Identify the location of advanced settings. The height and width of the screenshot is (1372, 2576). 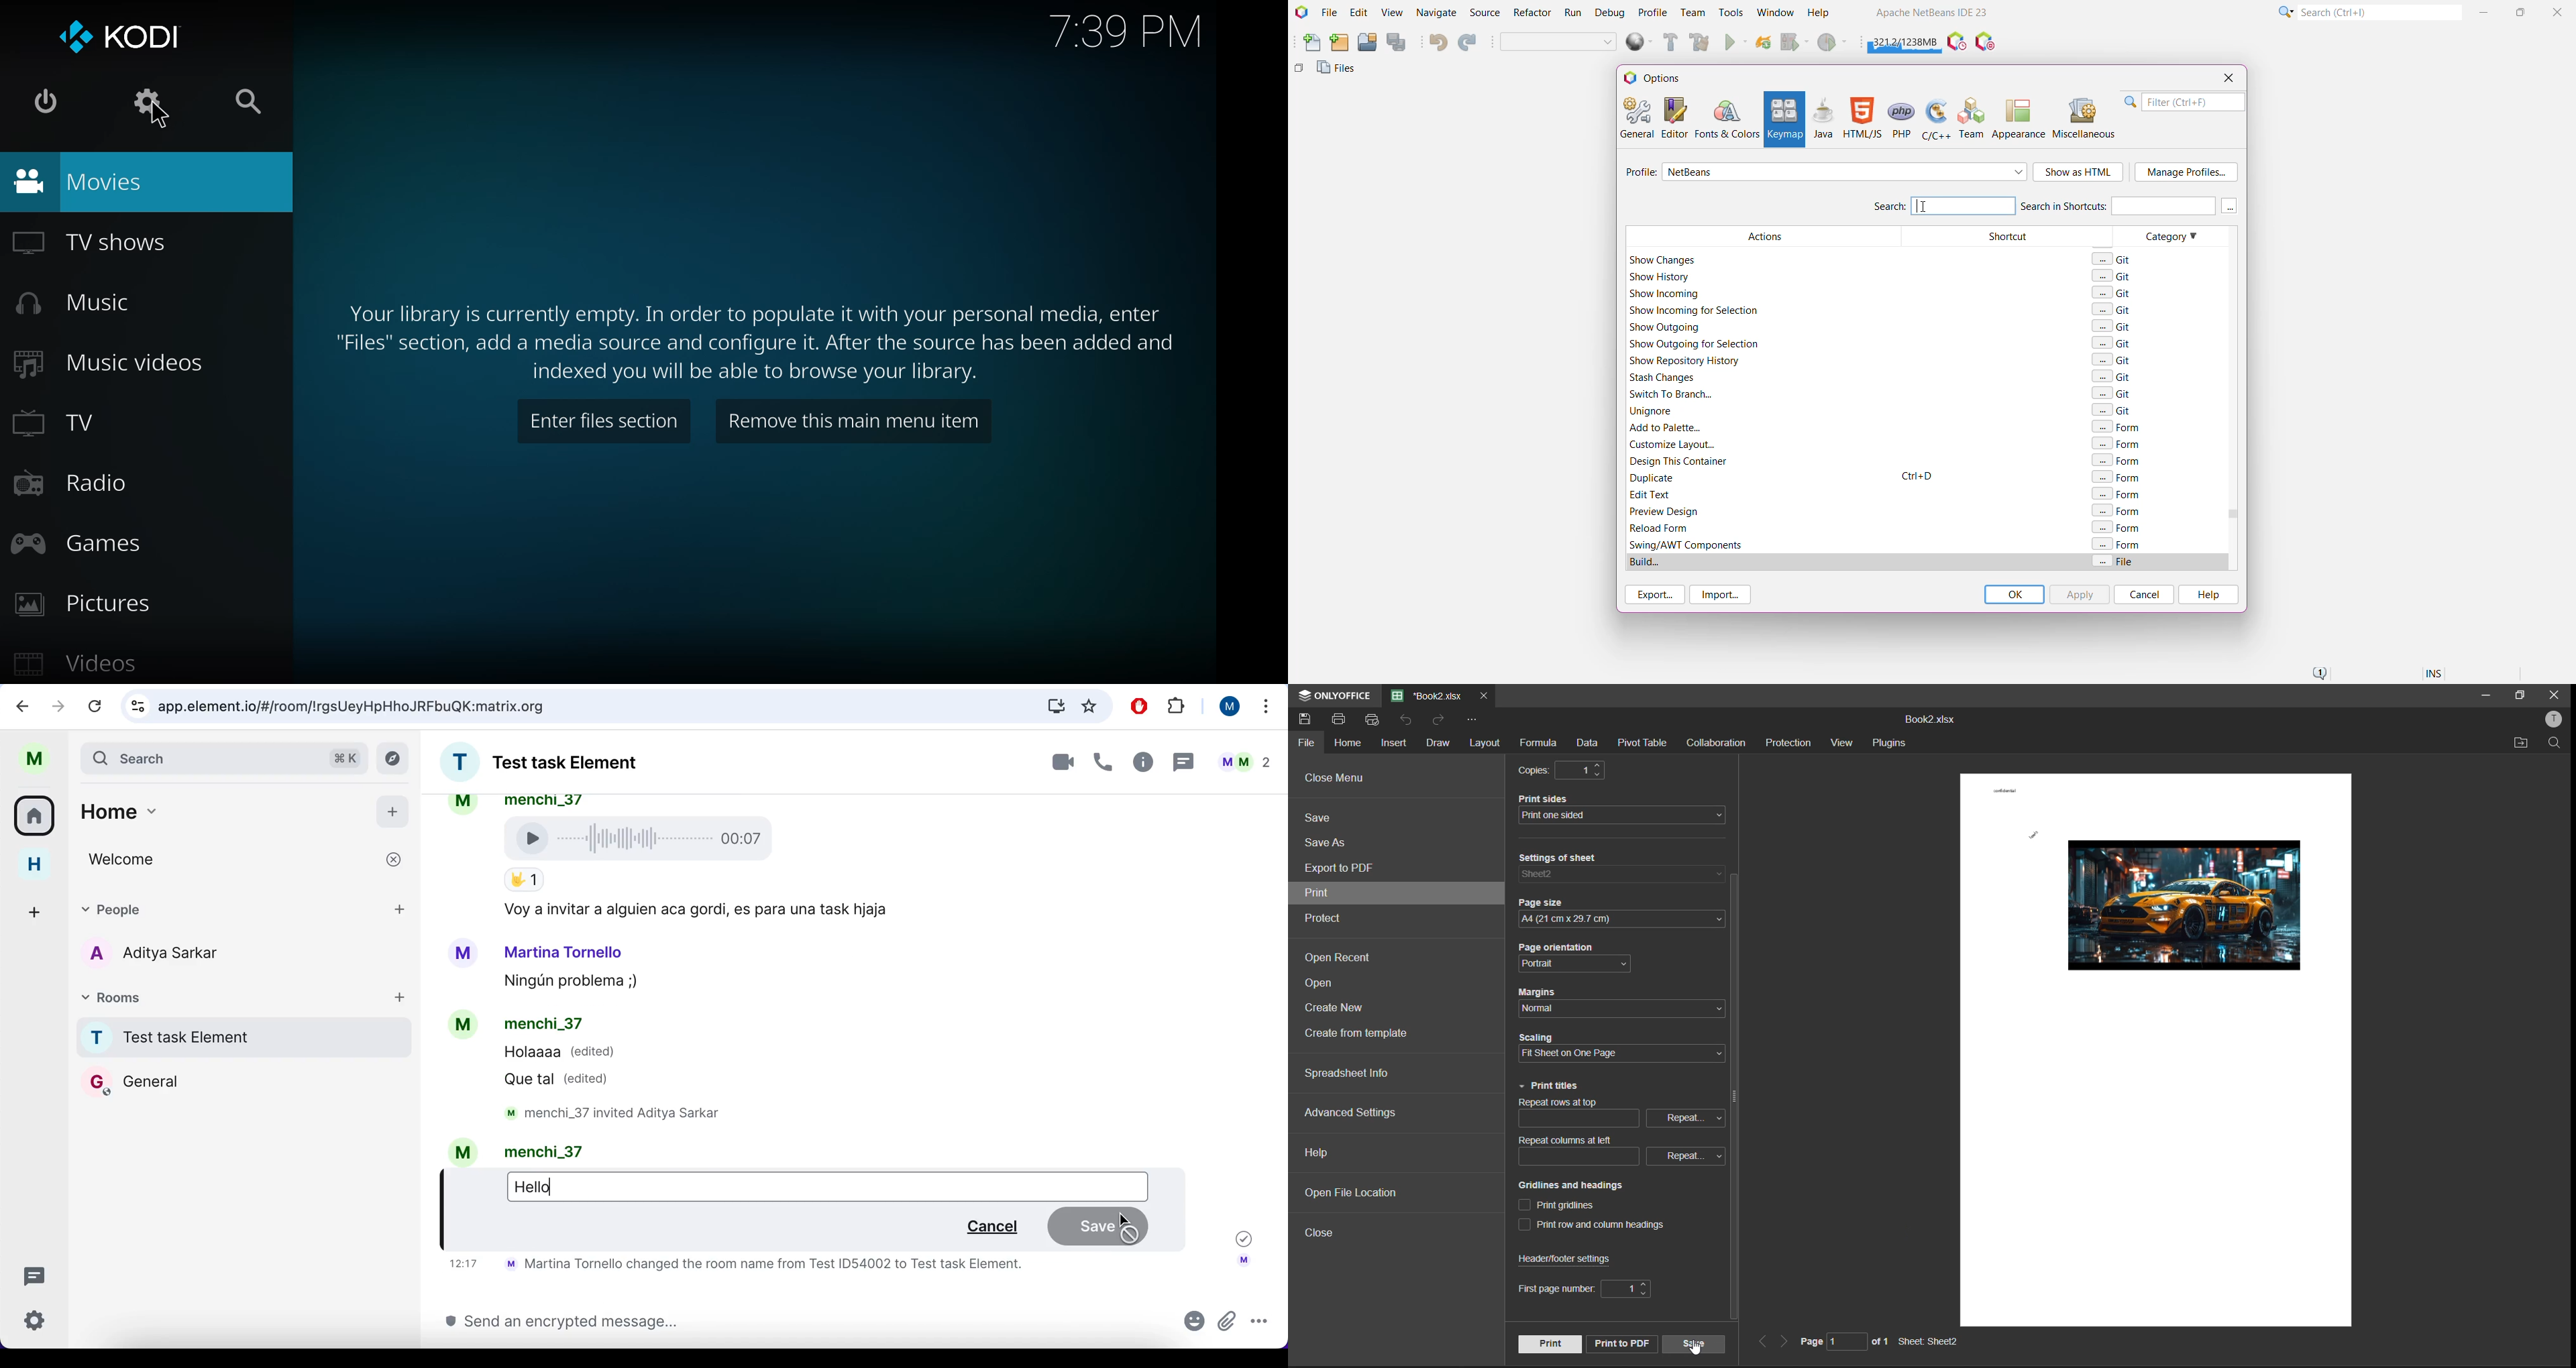
(1352, 1113).